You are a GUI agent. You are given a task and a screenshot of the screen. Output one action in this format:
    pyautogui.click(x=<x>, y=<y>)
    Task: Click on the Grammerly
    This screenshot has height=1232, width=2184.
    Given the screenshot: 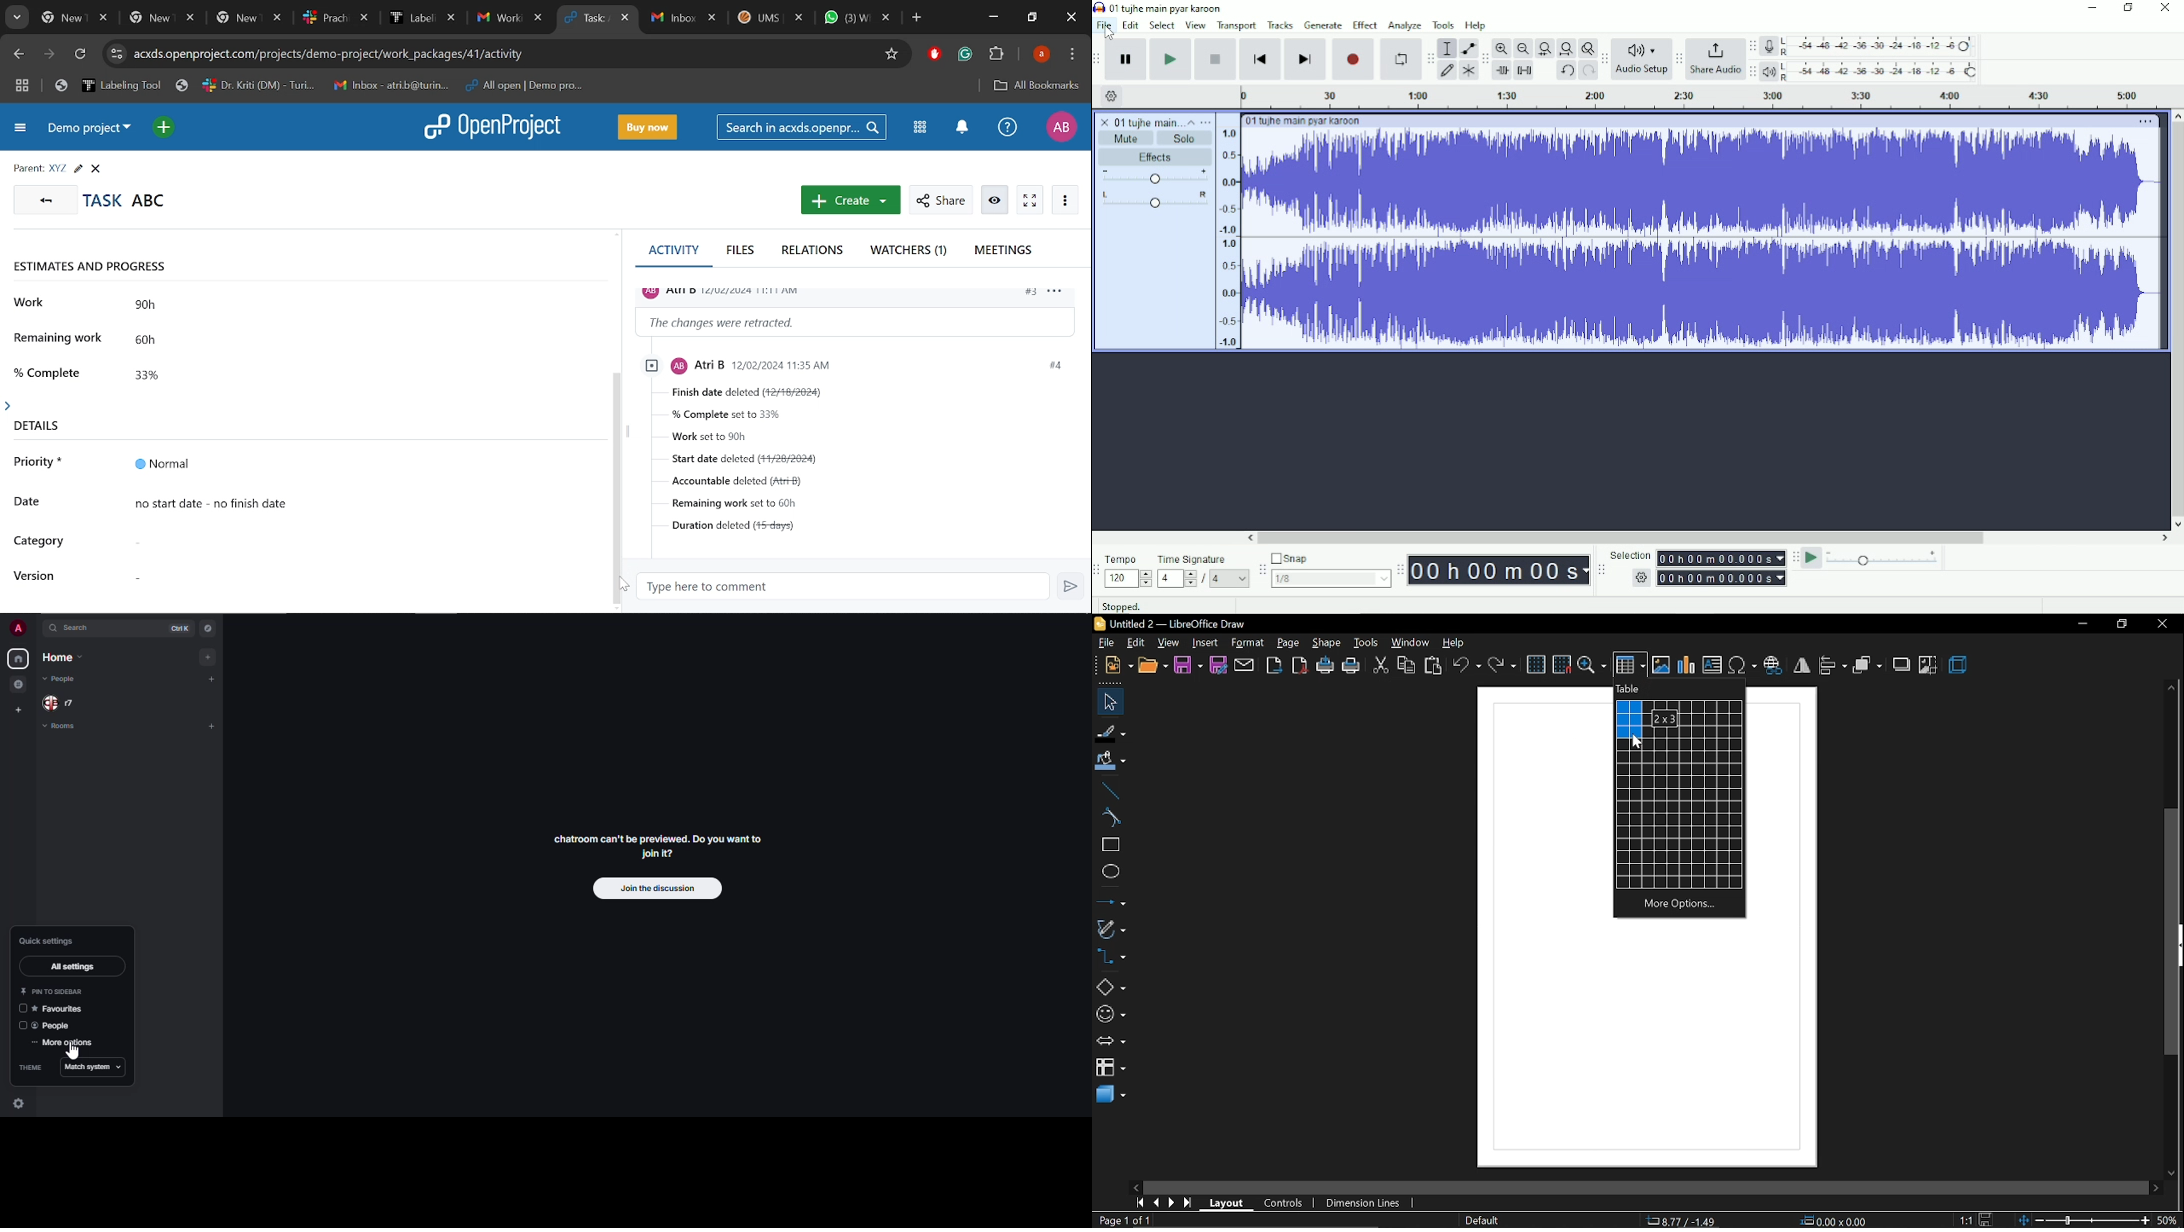 What is the action you would take?
    pyautogui.click(x=965, y=55)
    